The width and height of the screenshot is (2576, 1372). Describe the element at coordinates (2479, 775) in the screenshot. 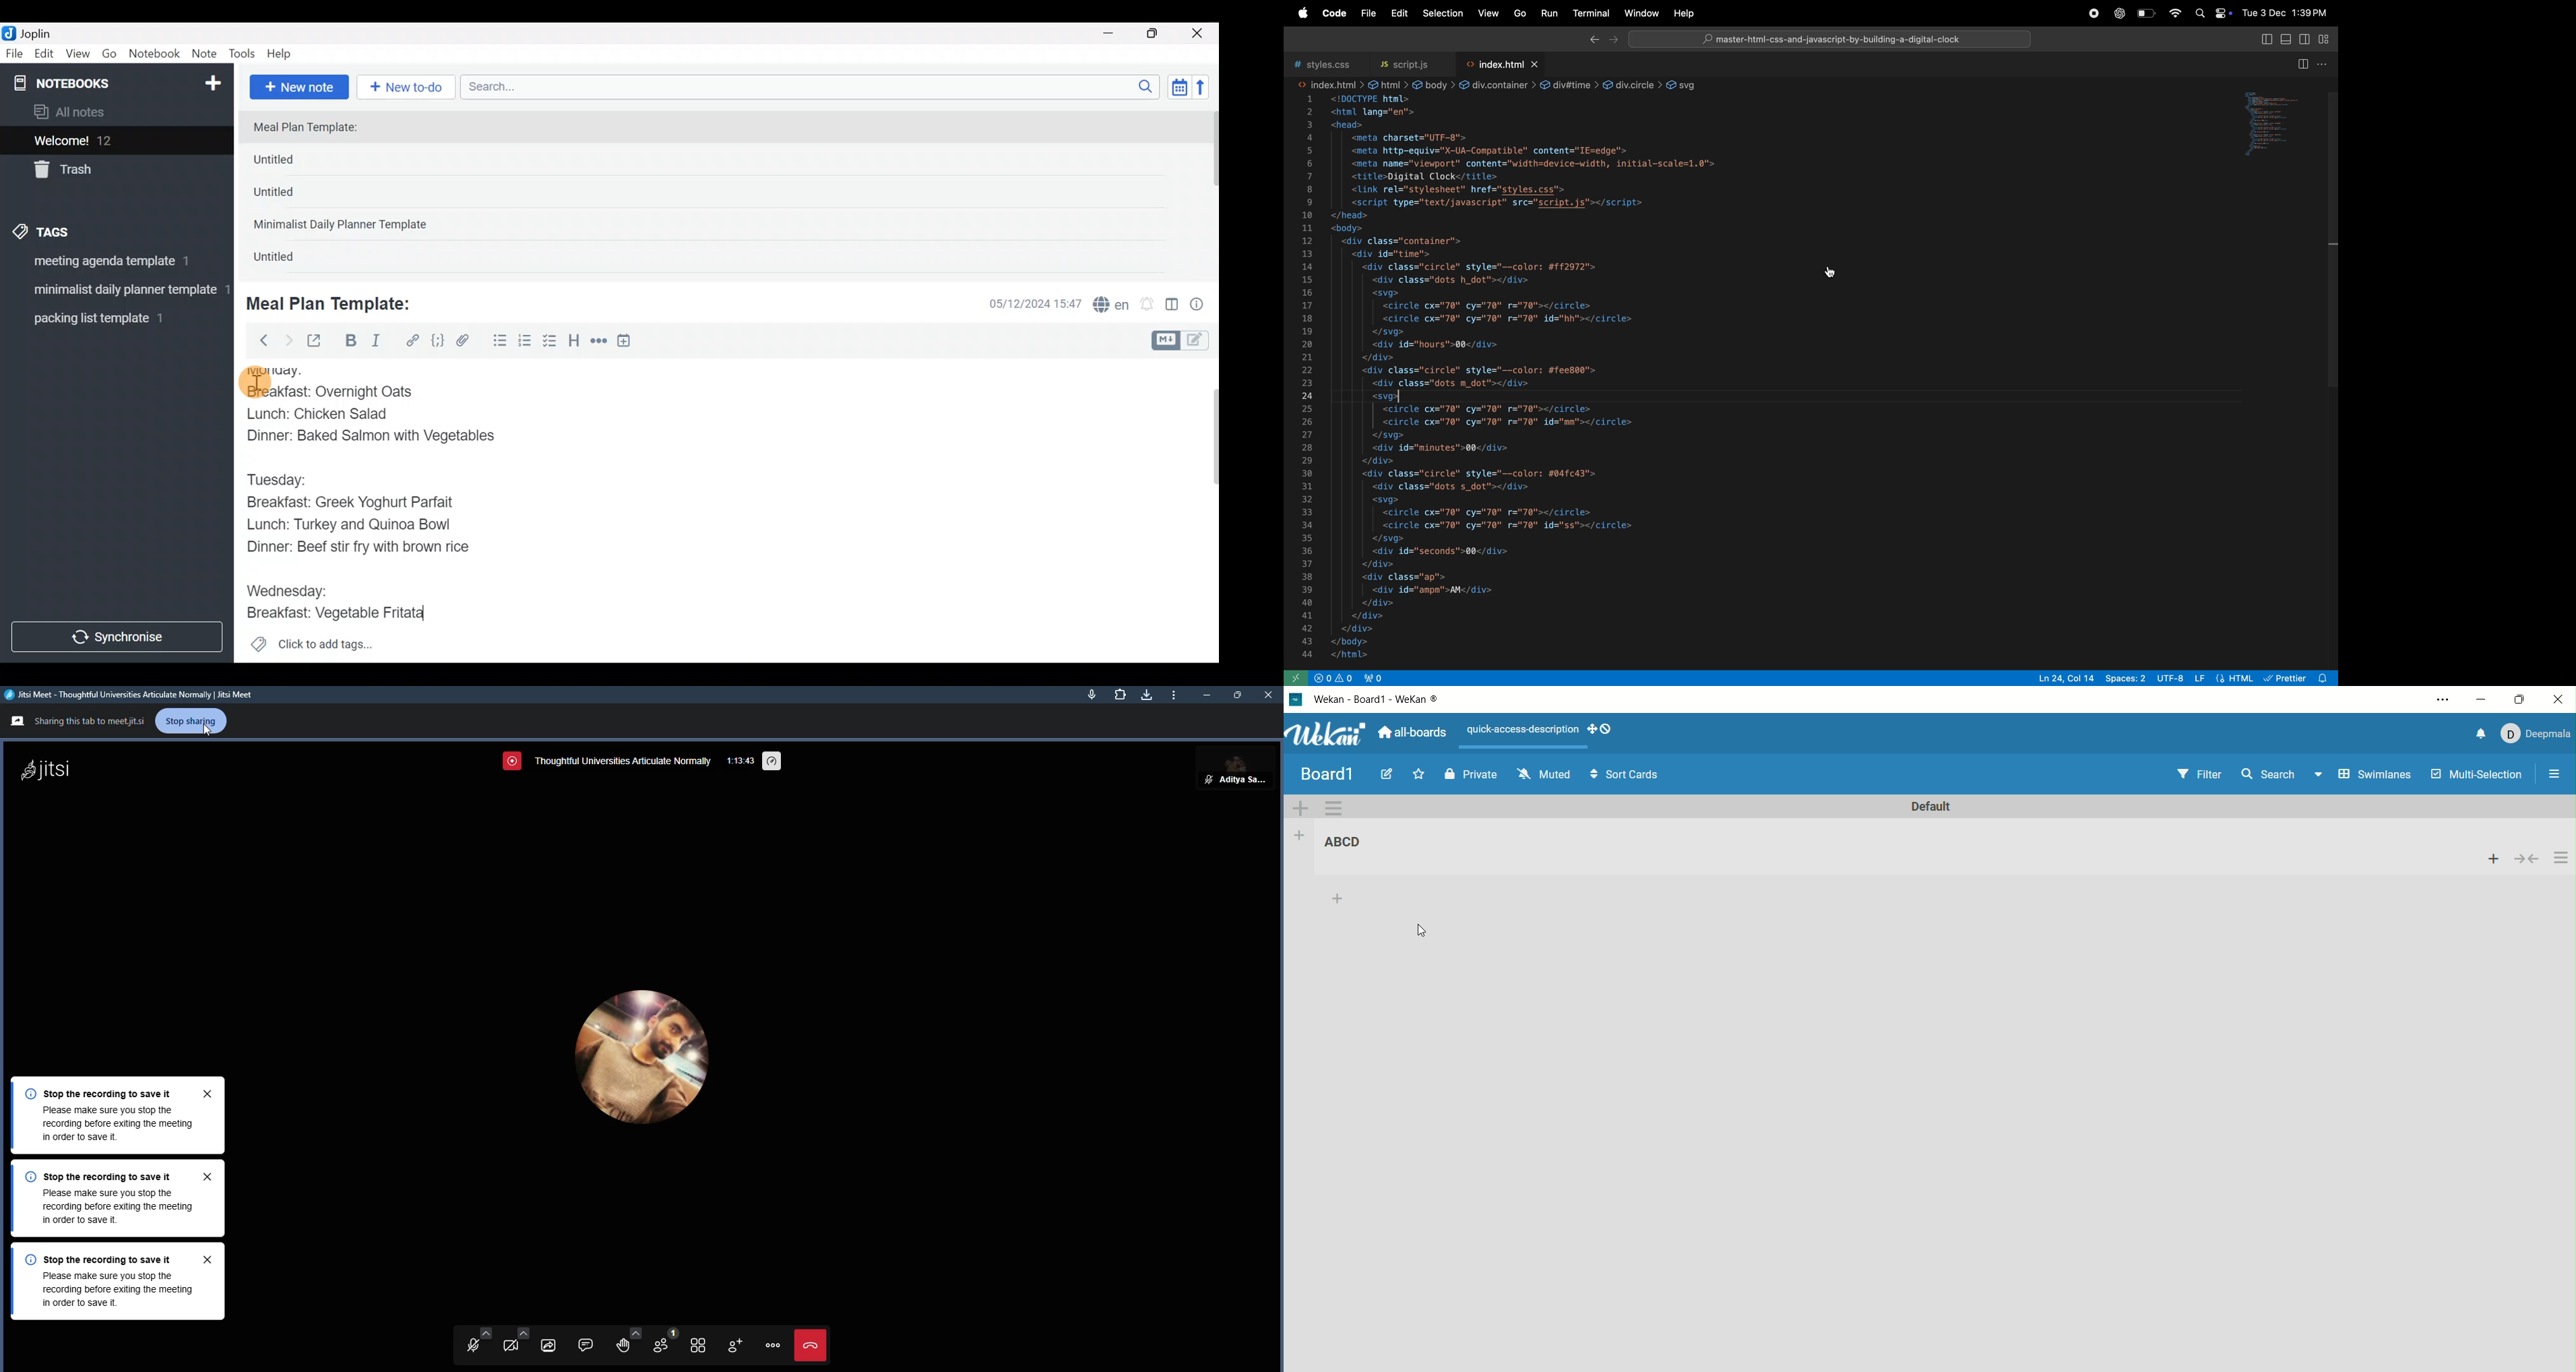

I see `multi-selection` at that location.